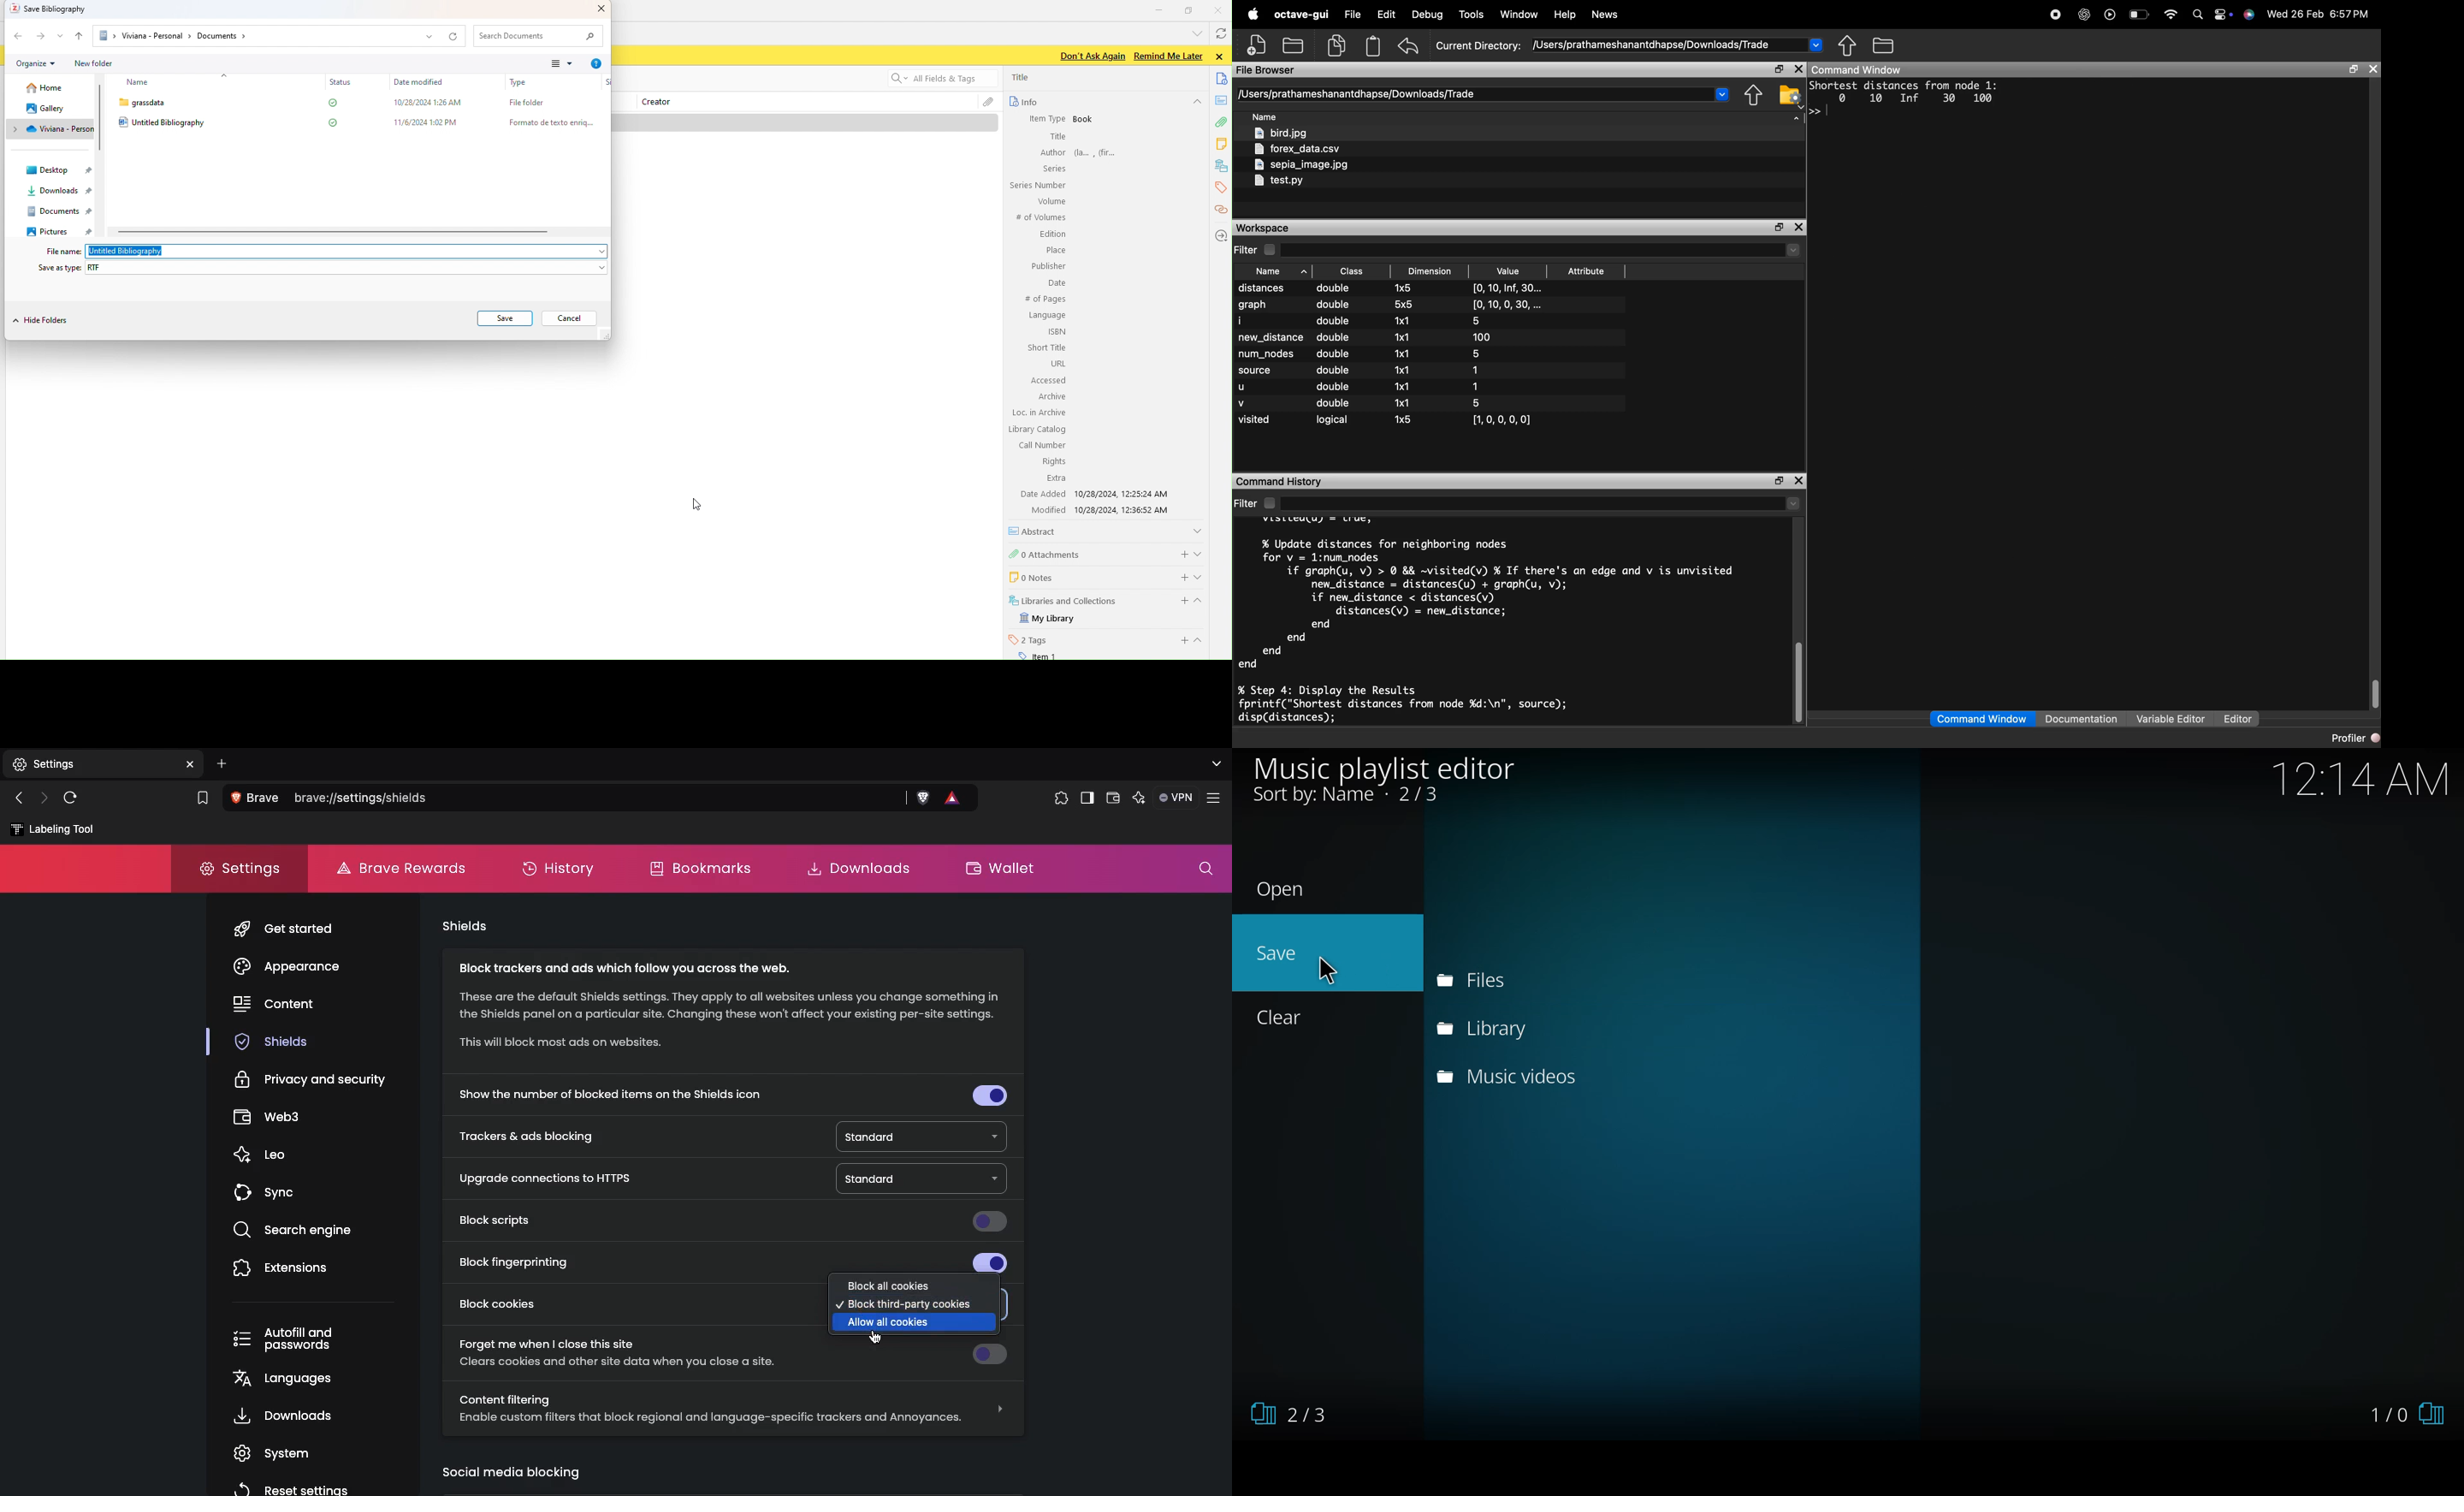  What do you see at coordinates (662, 103) in the screenshot?
I see `Creator` at bounding box center [662, 103].